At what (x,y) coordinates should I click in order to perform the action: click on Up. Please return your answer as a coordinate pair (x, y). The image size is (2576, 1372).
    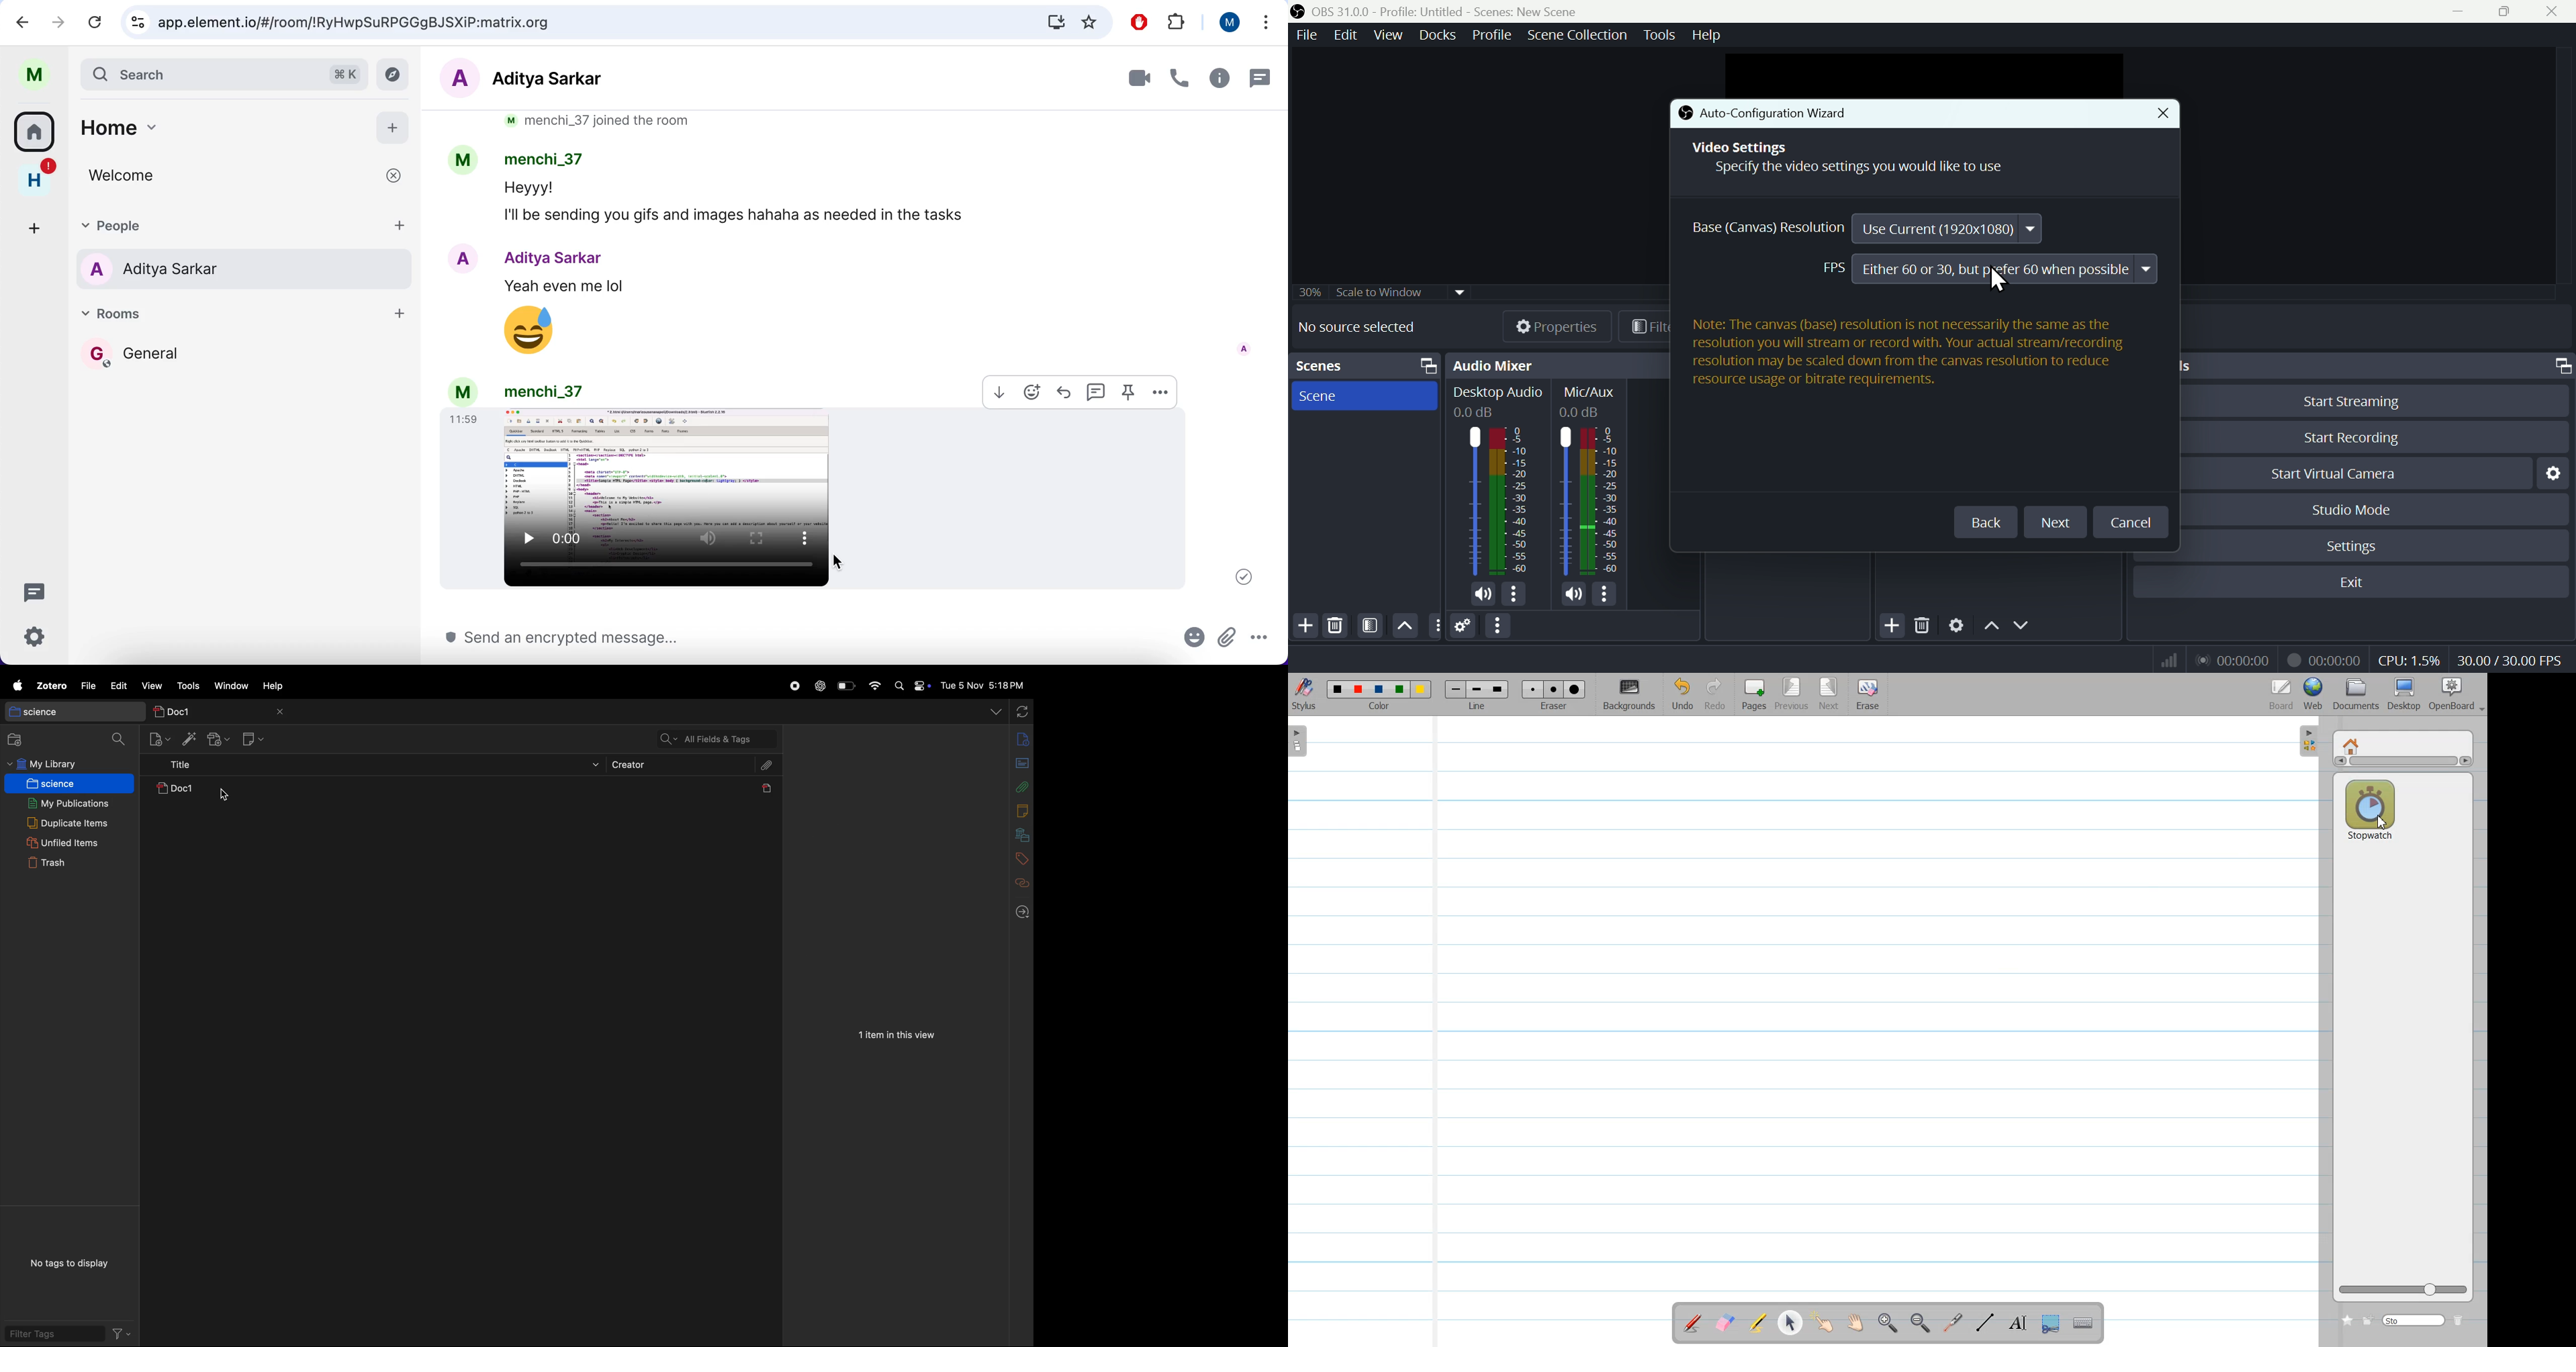
    Looking at the image, I should click on (1405, 626).